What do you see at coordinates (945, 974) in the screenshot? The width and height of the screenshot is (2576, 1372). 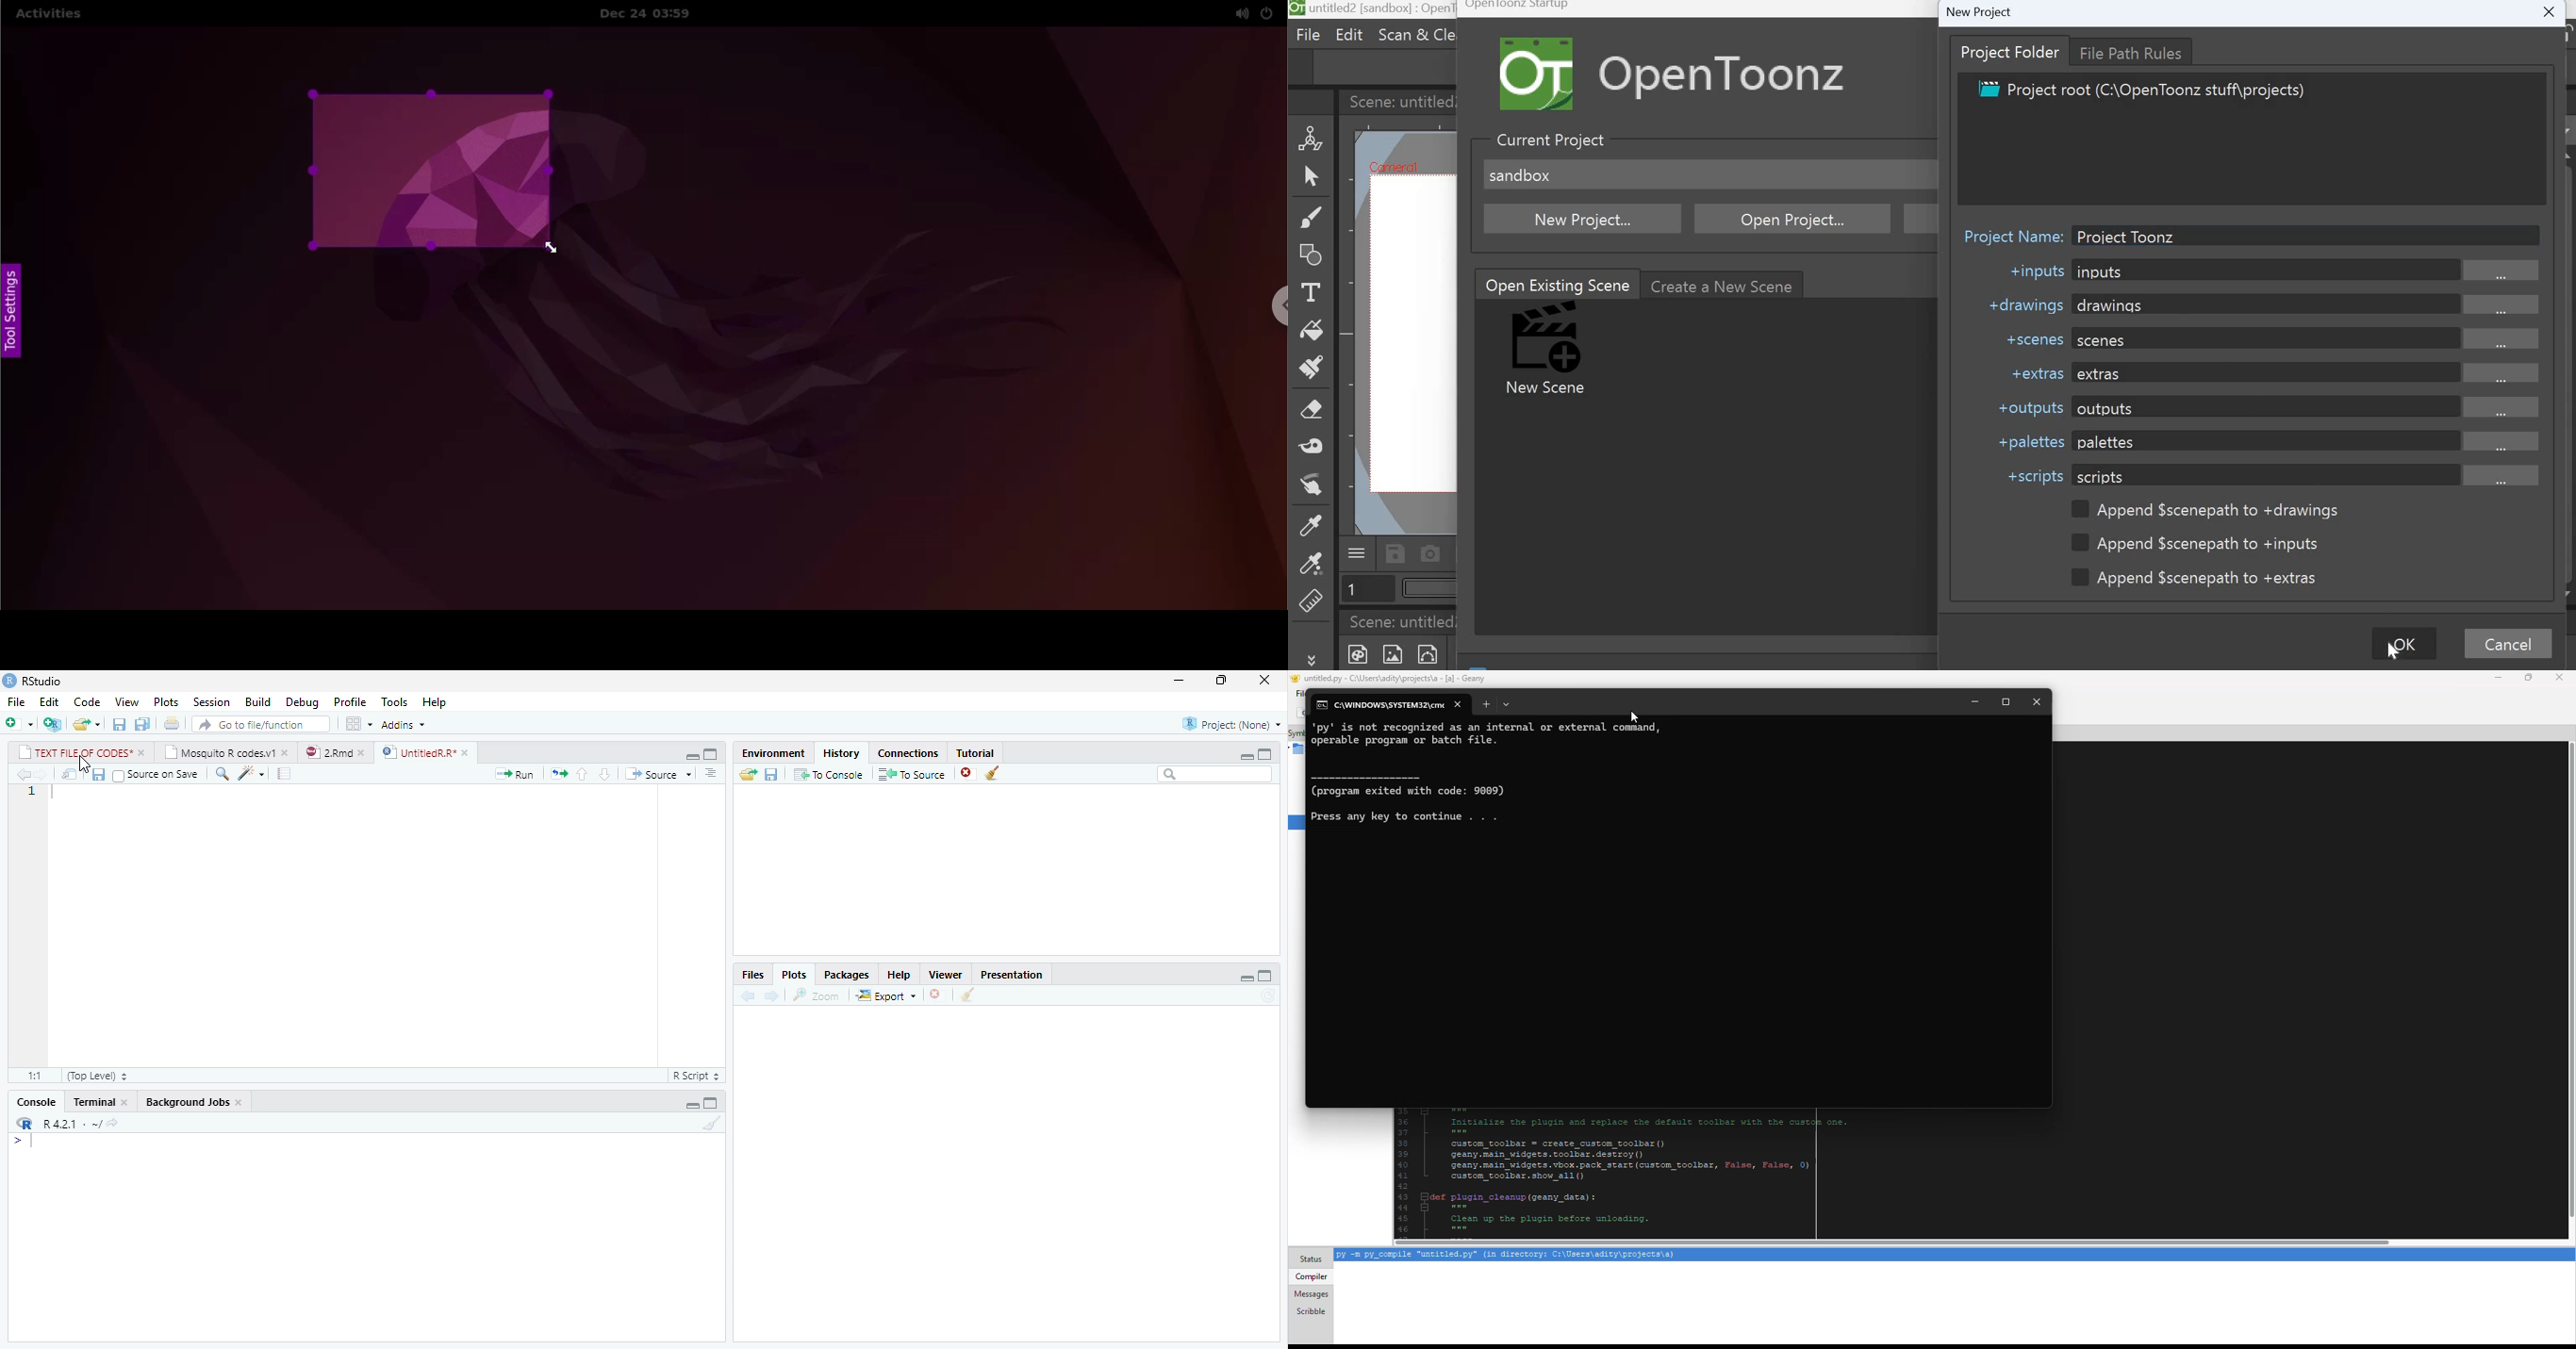 I see `Viewer` at bounding box center [945, 974].